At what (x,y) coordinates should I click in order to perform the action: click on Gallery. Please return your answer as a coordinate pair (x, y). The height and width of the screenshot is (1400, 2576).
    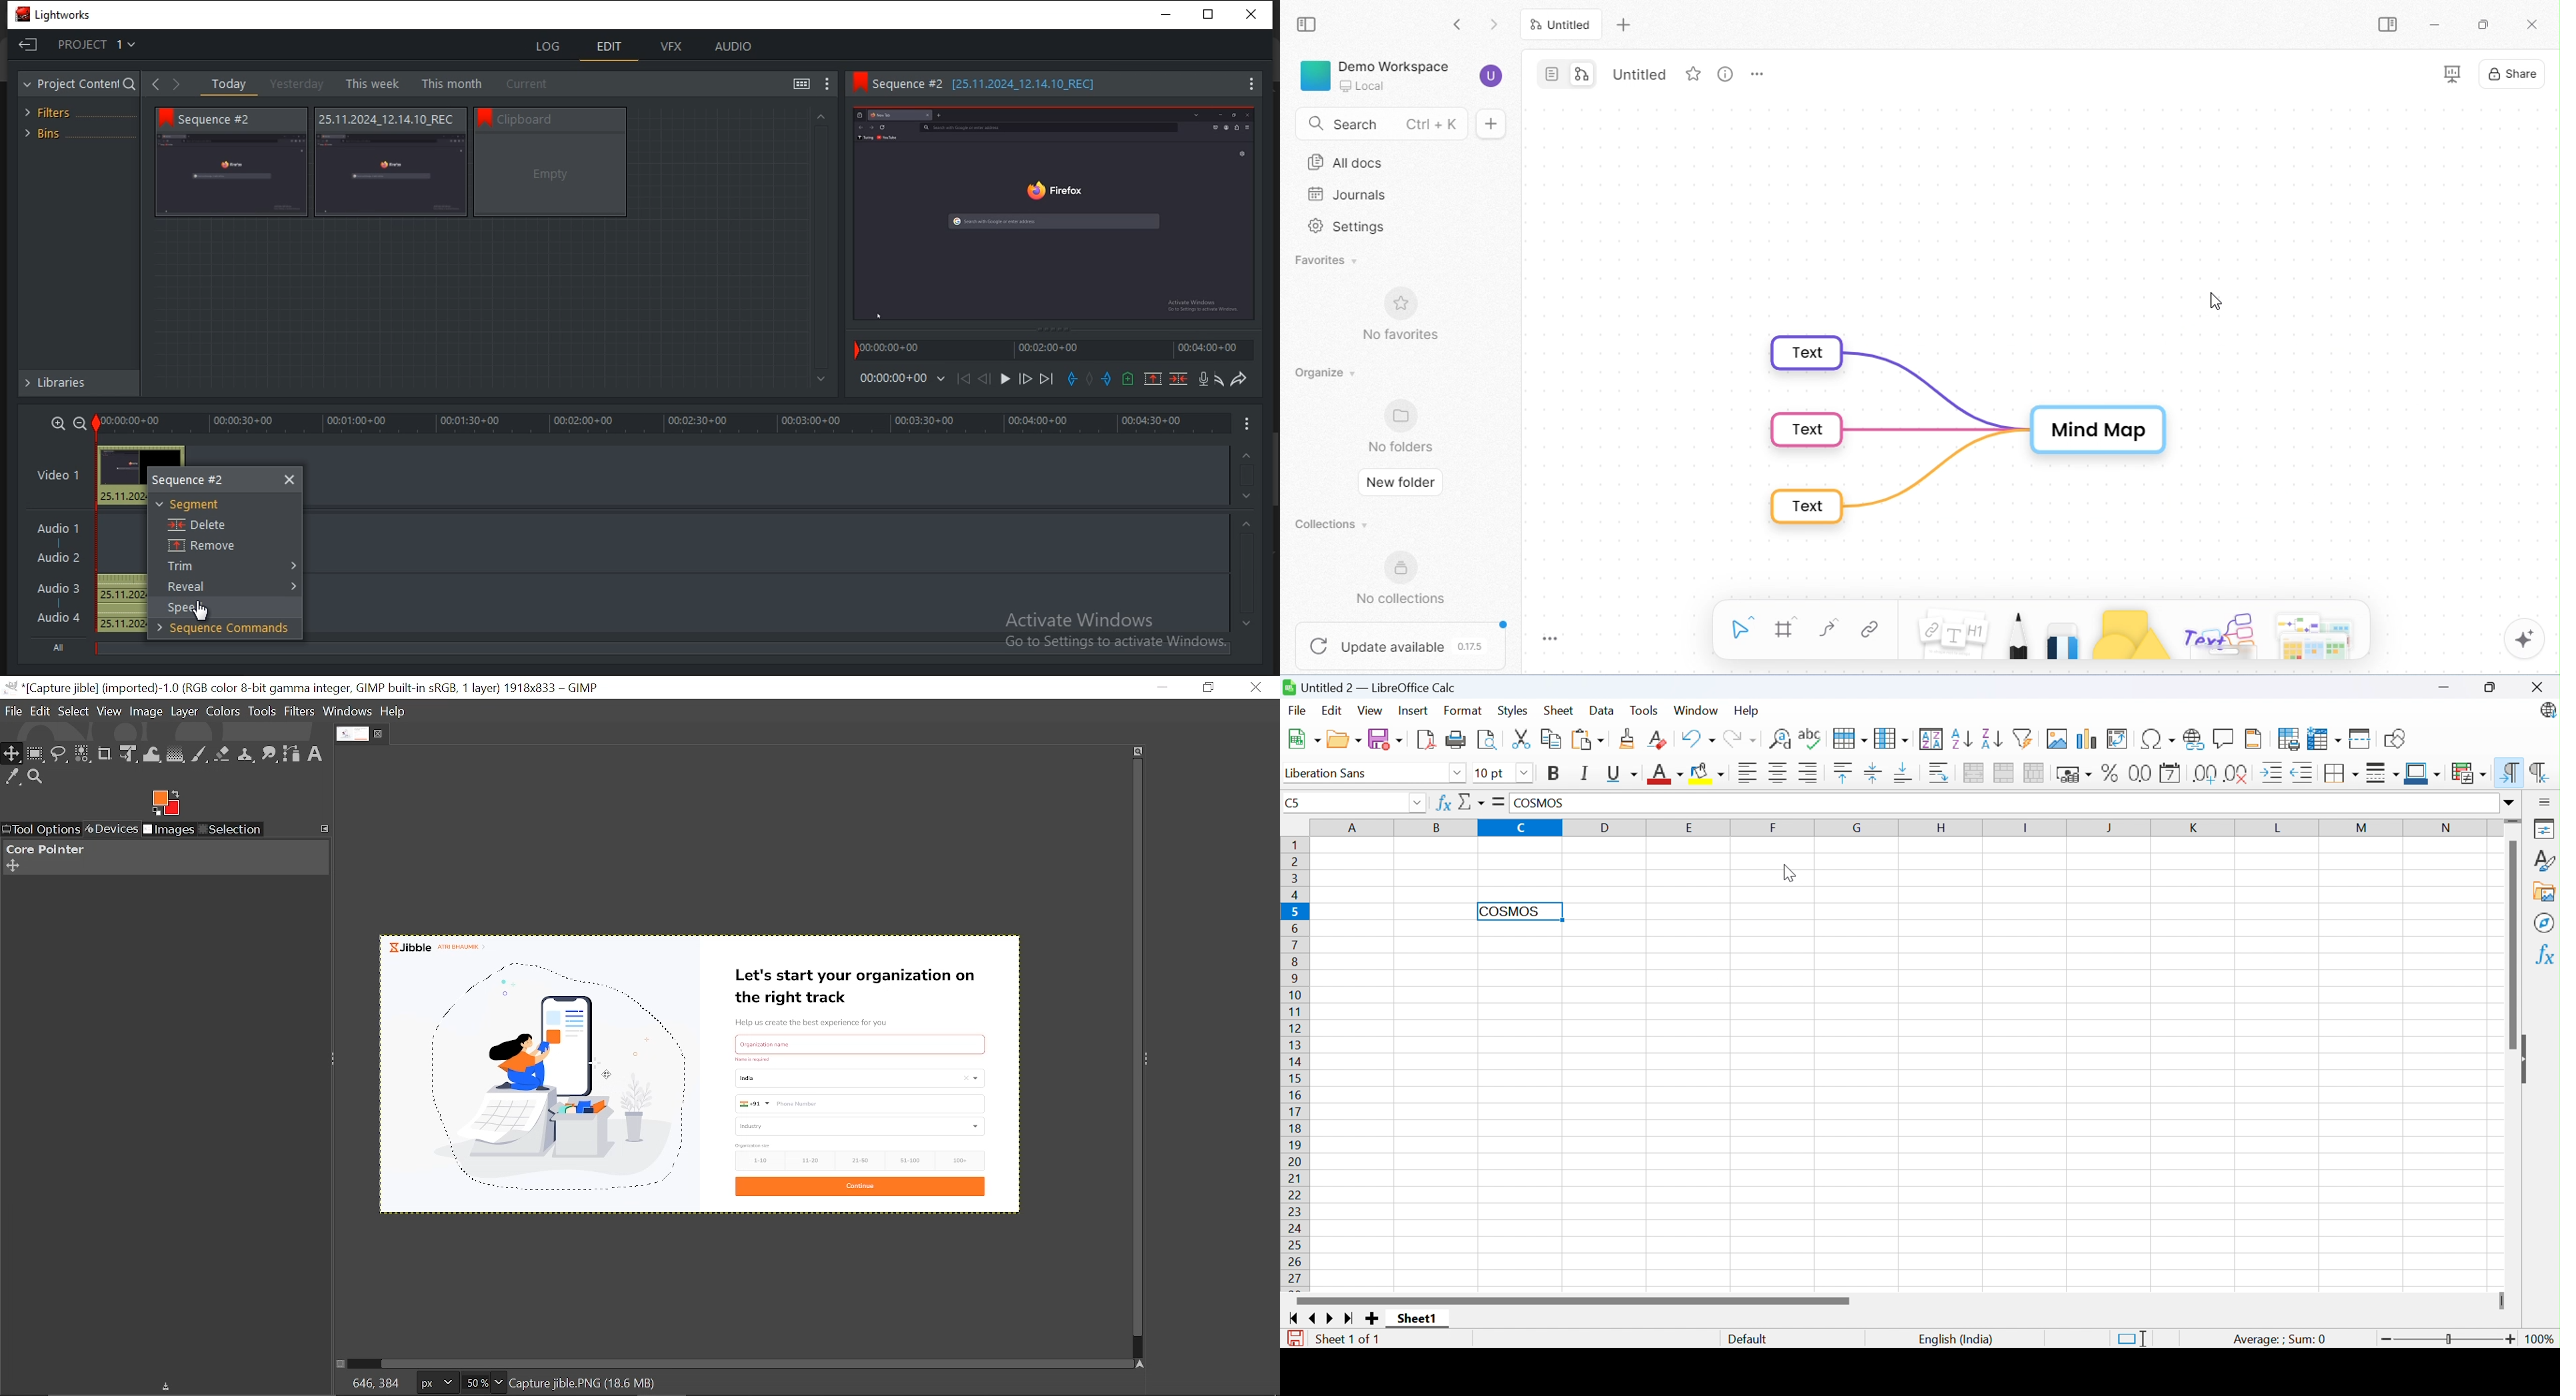
    Looking at the image, I should click on (2545, 892).